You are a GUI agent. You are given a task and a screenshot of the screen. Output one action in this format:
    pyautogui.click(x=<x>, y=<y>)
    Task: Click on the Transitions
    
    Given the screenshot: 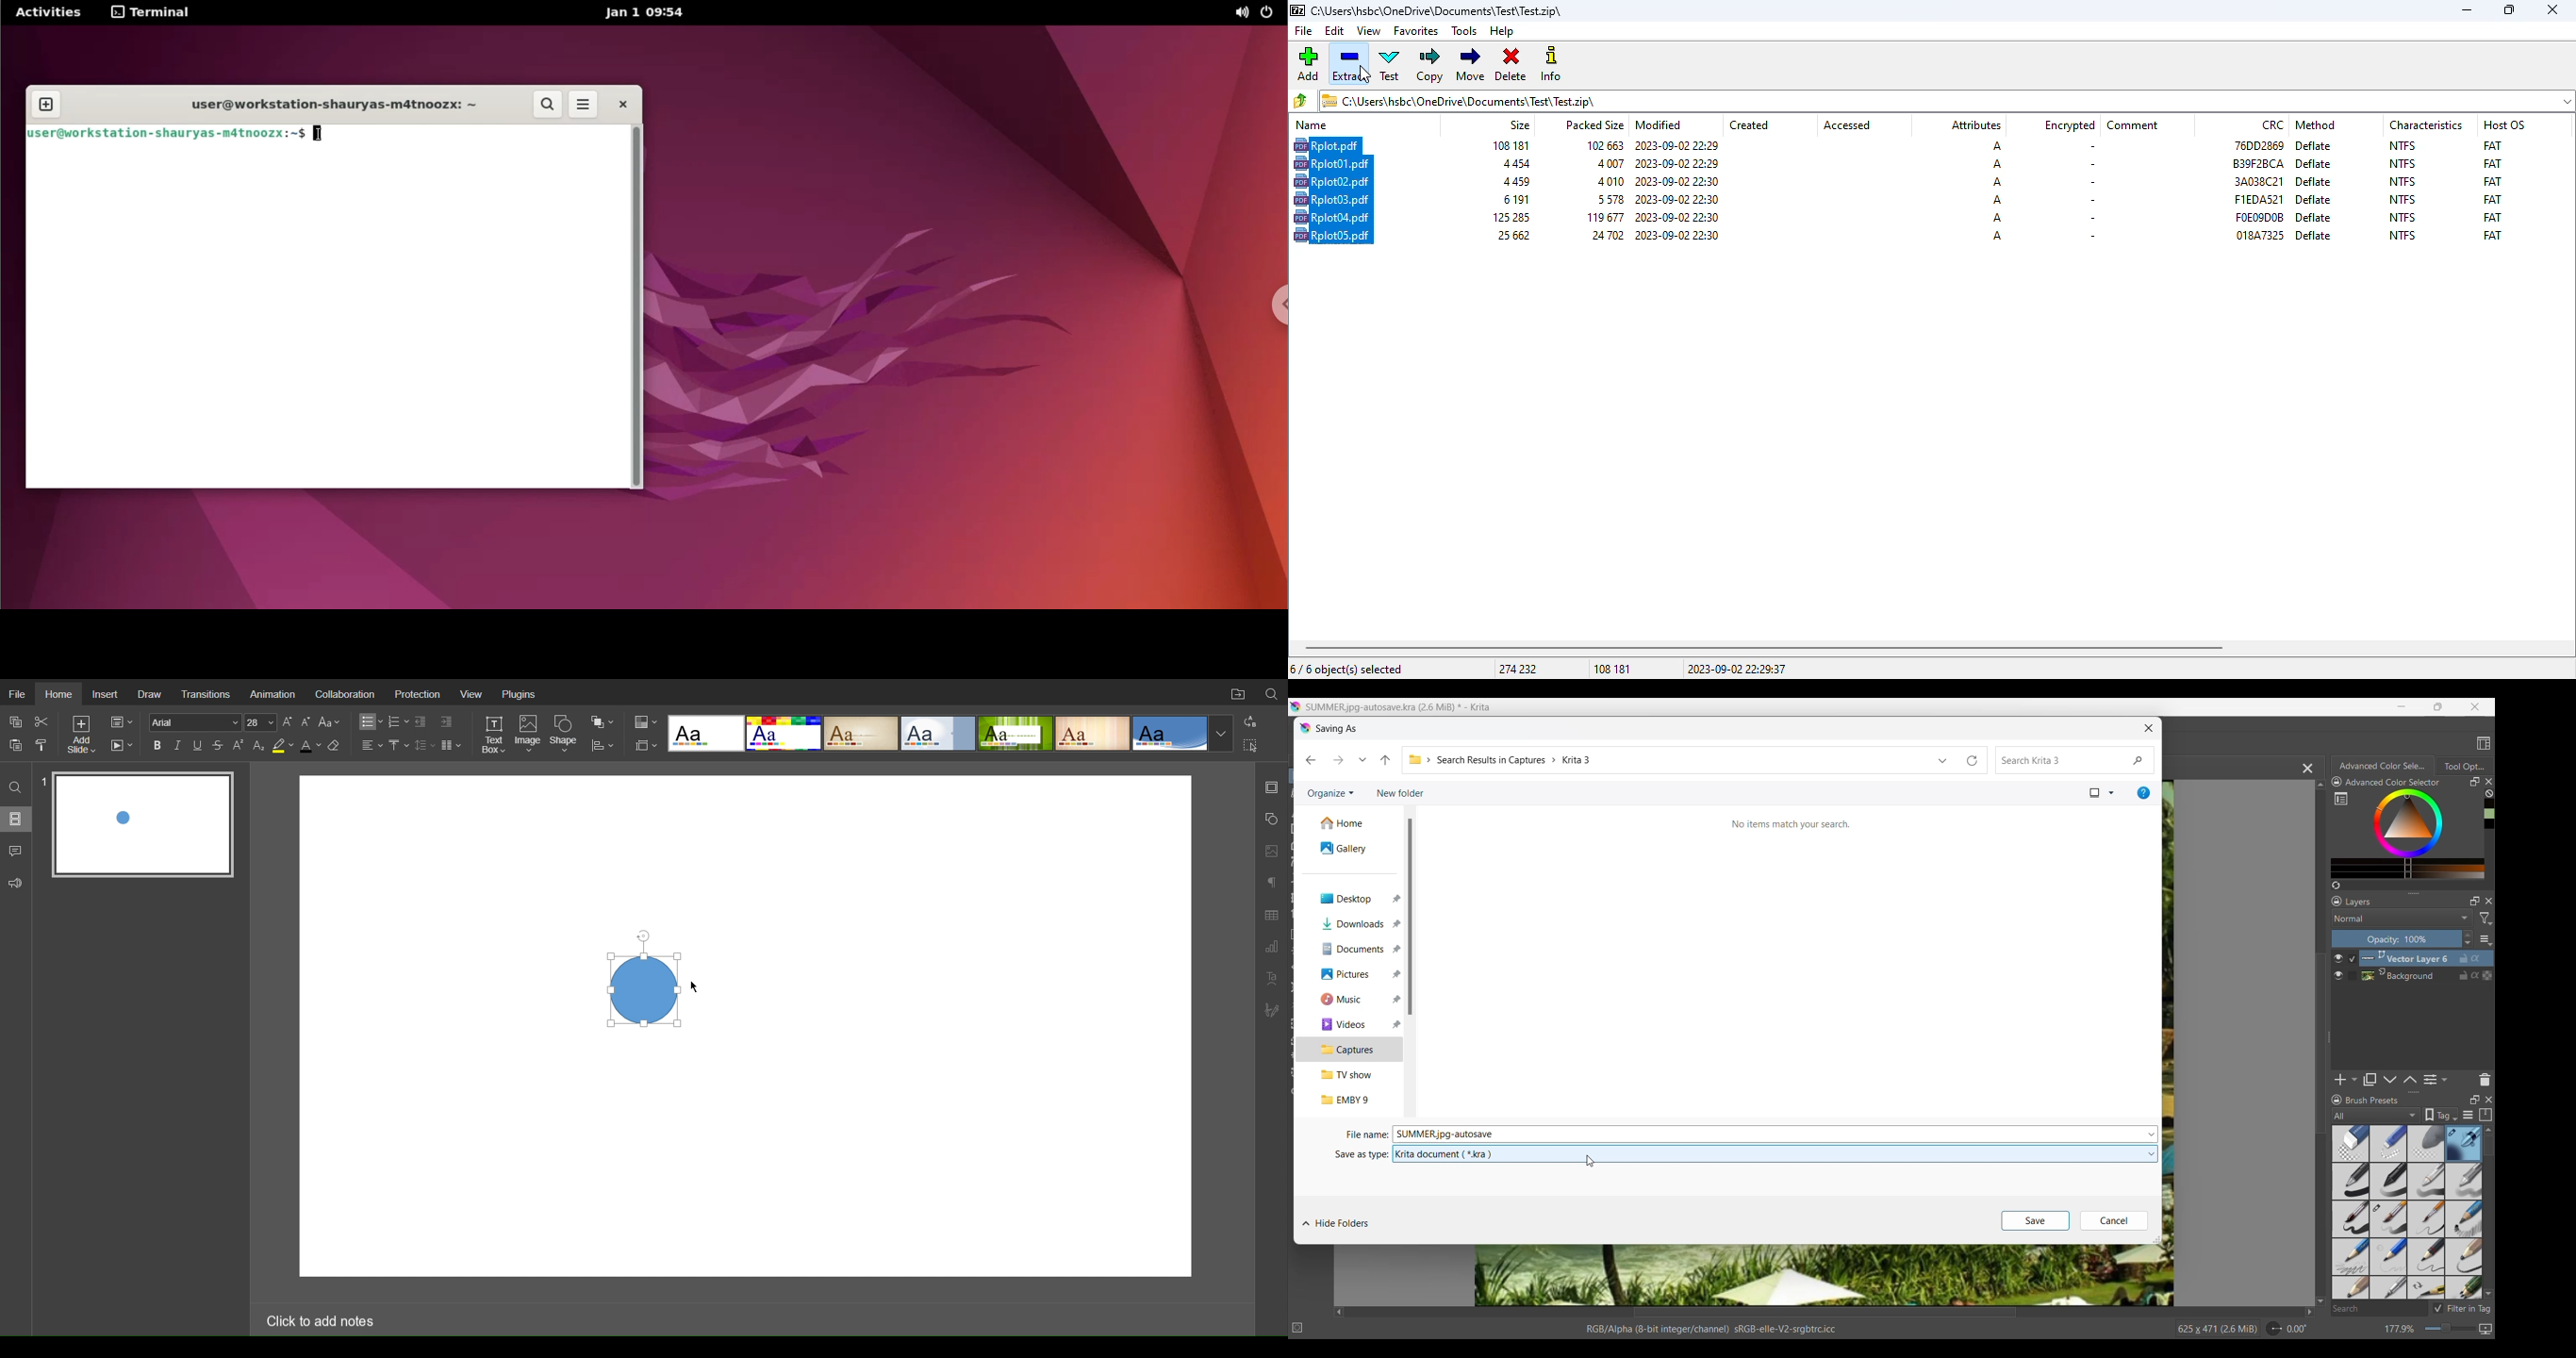 What is the action you would take?
    pyautogui.click(x=209, y=694)
    